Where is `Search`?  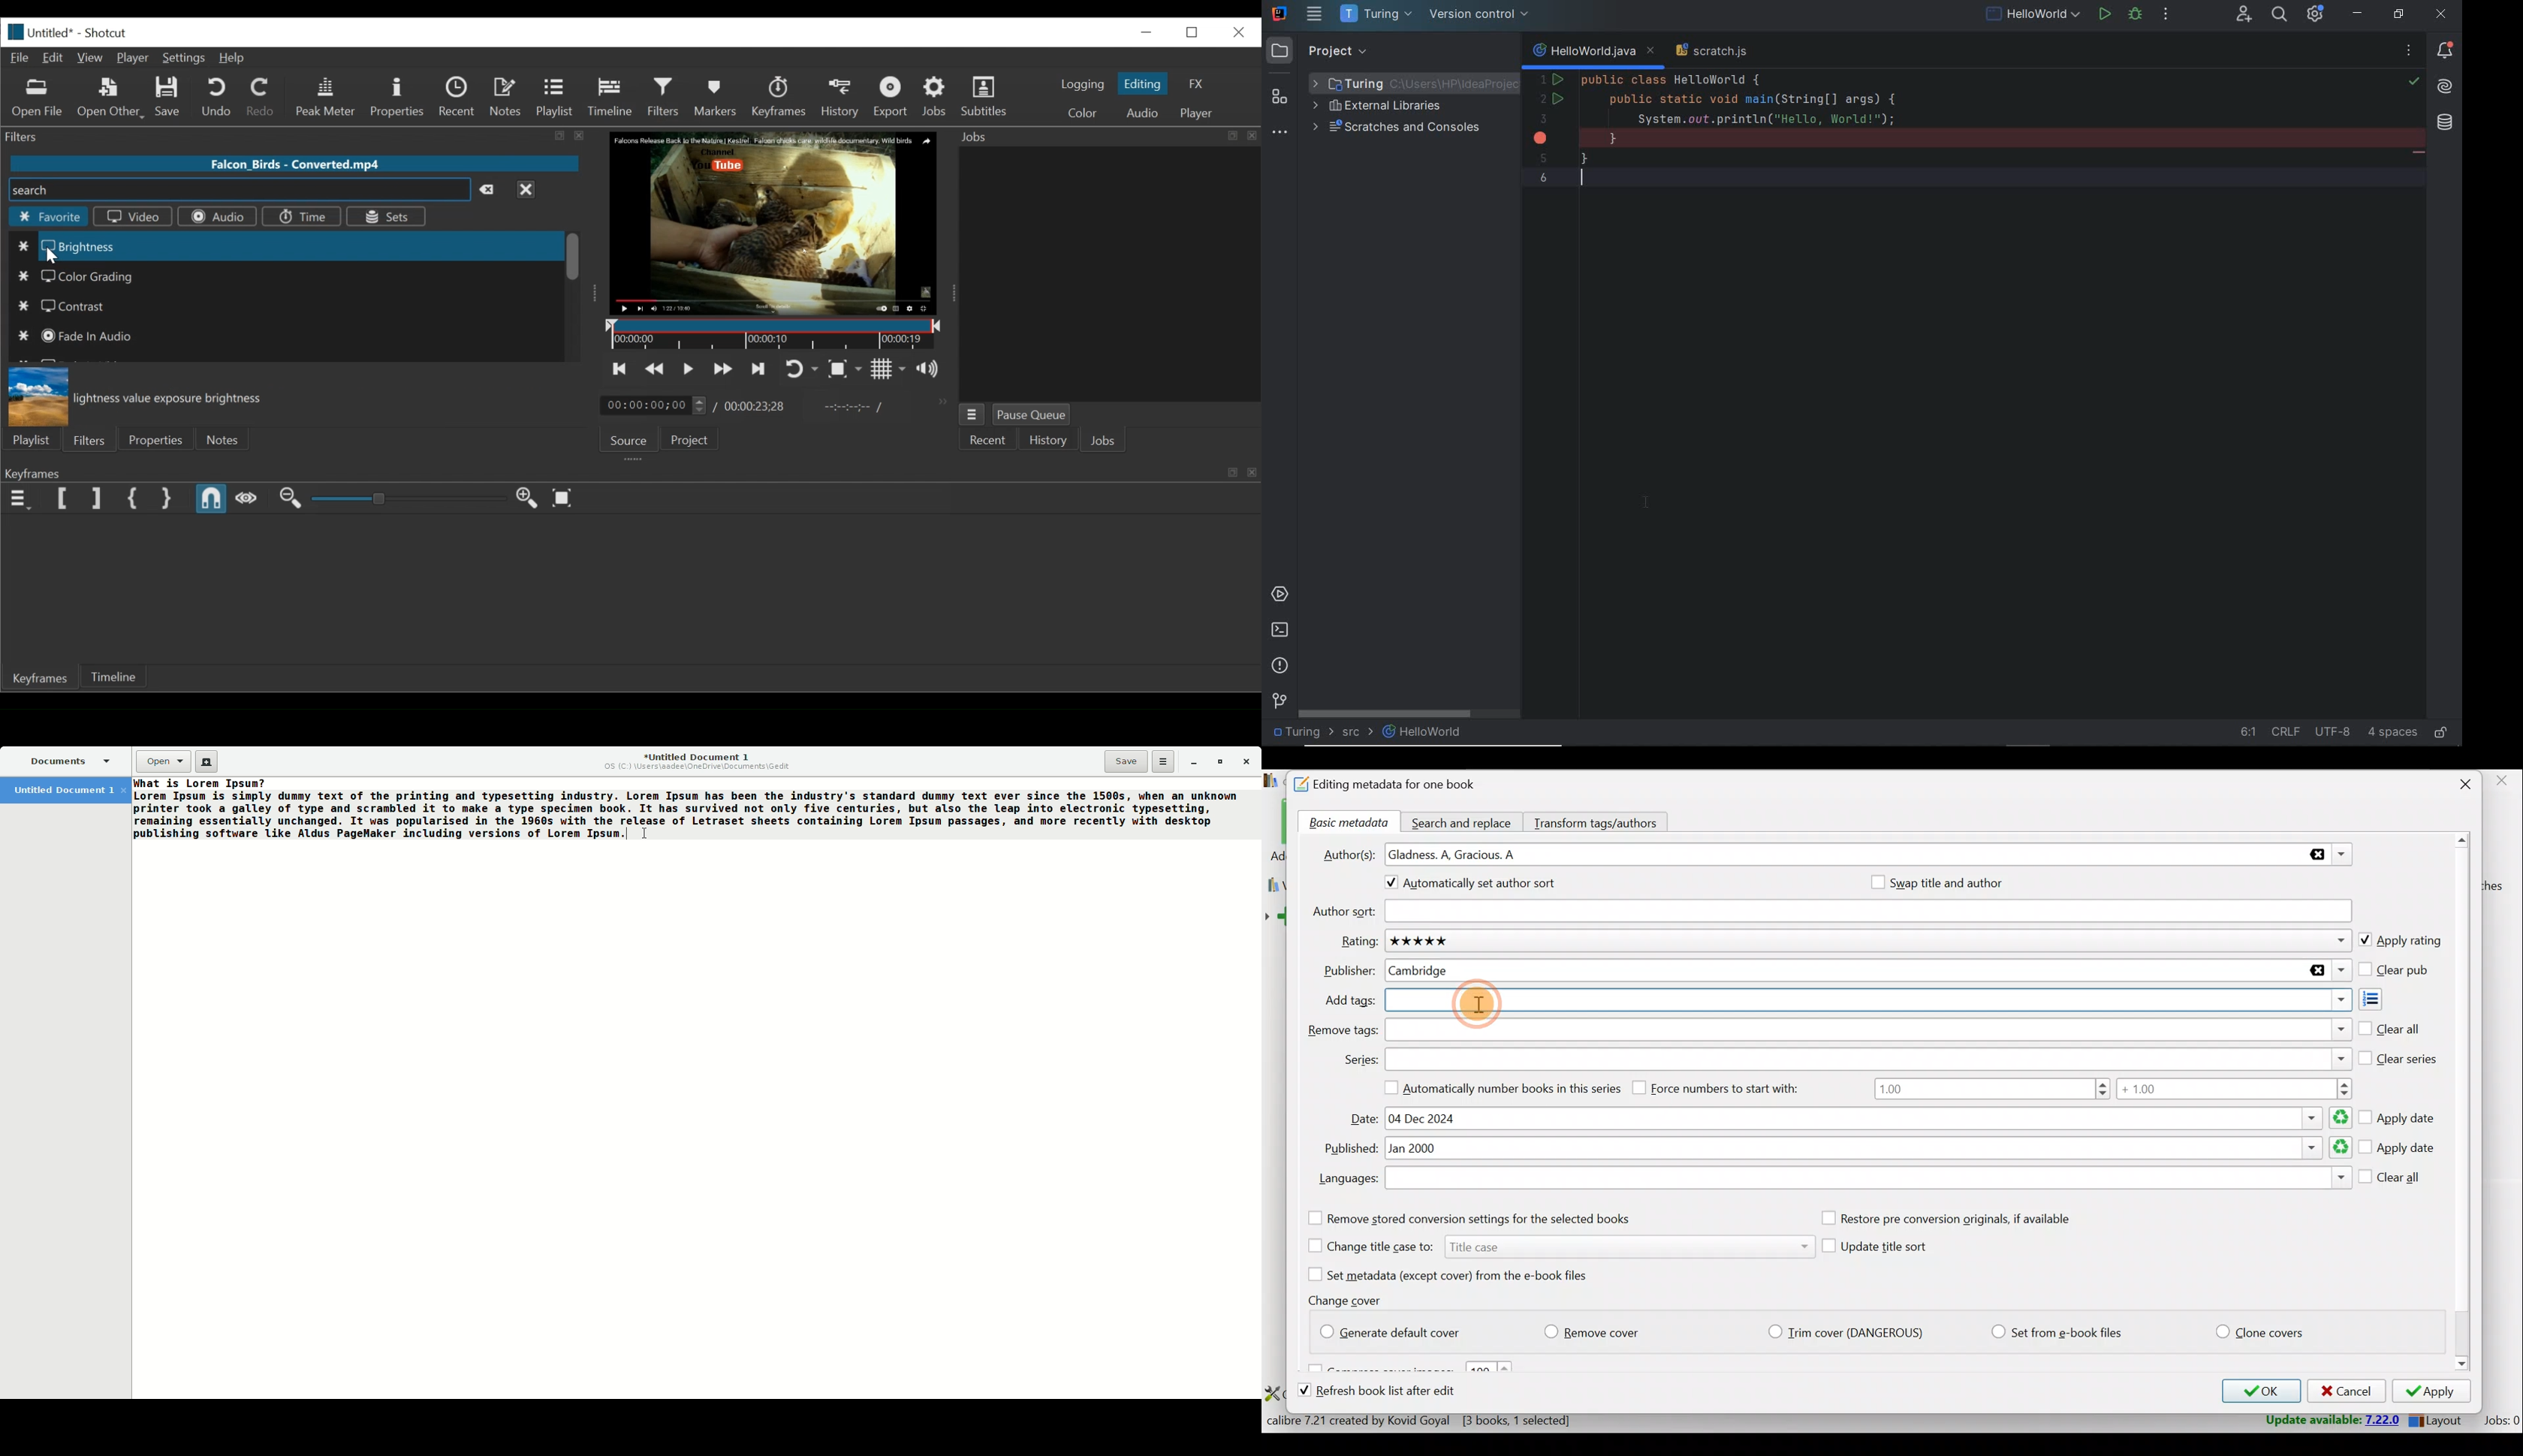
Search is located at coordinates (238, 189).